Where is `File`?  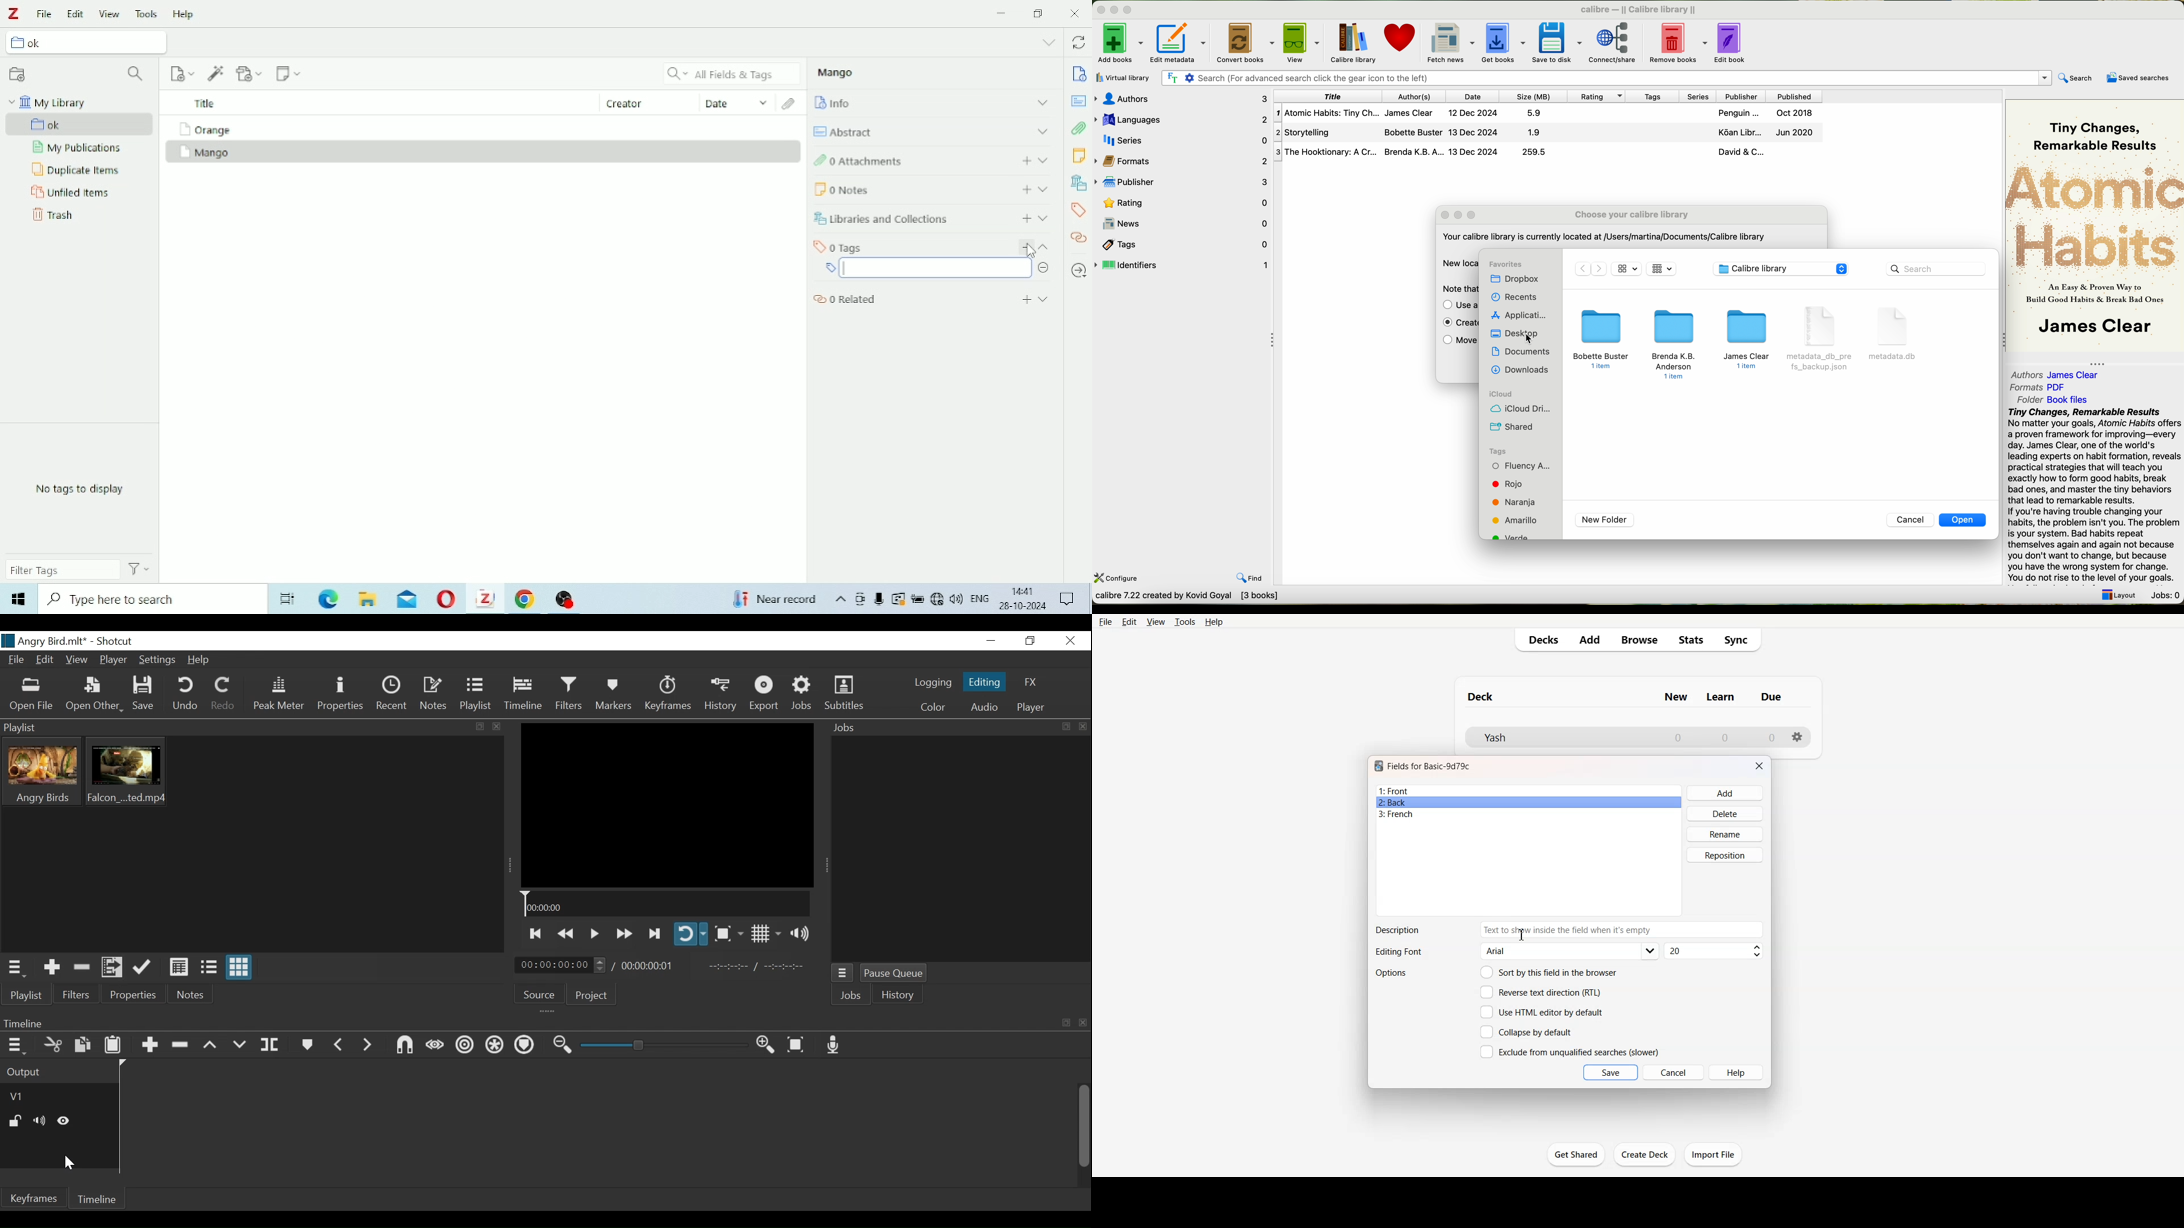 File is located at coordinates (1105, 621).